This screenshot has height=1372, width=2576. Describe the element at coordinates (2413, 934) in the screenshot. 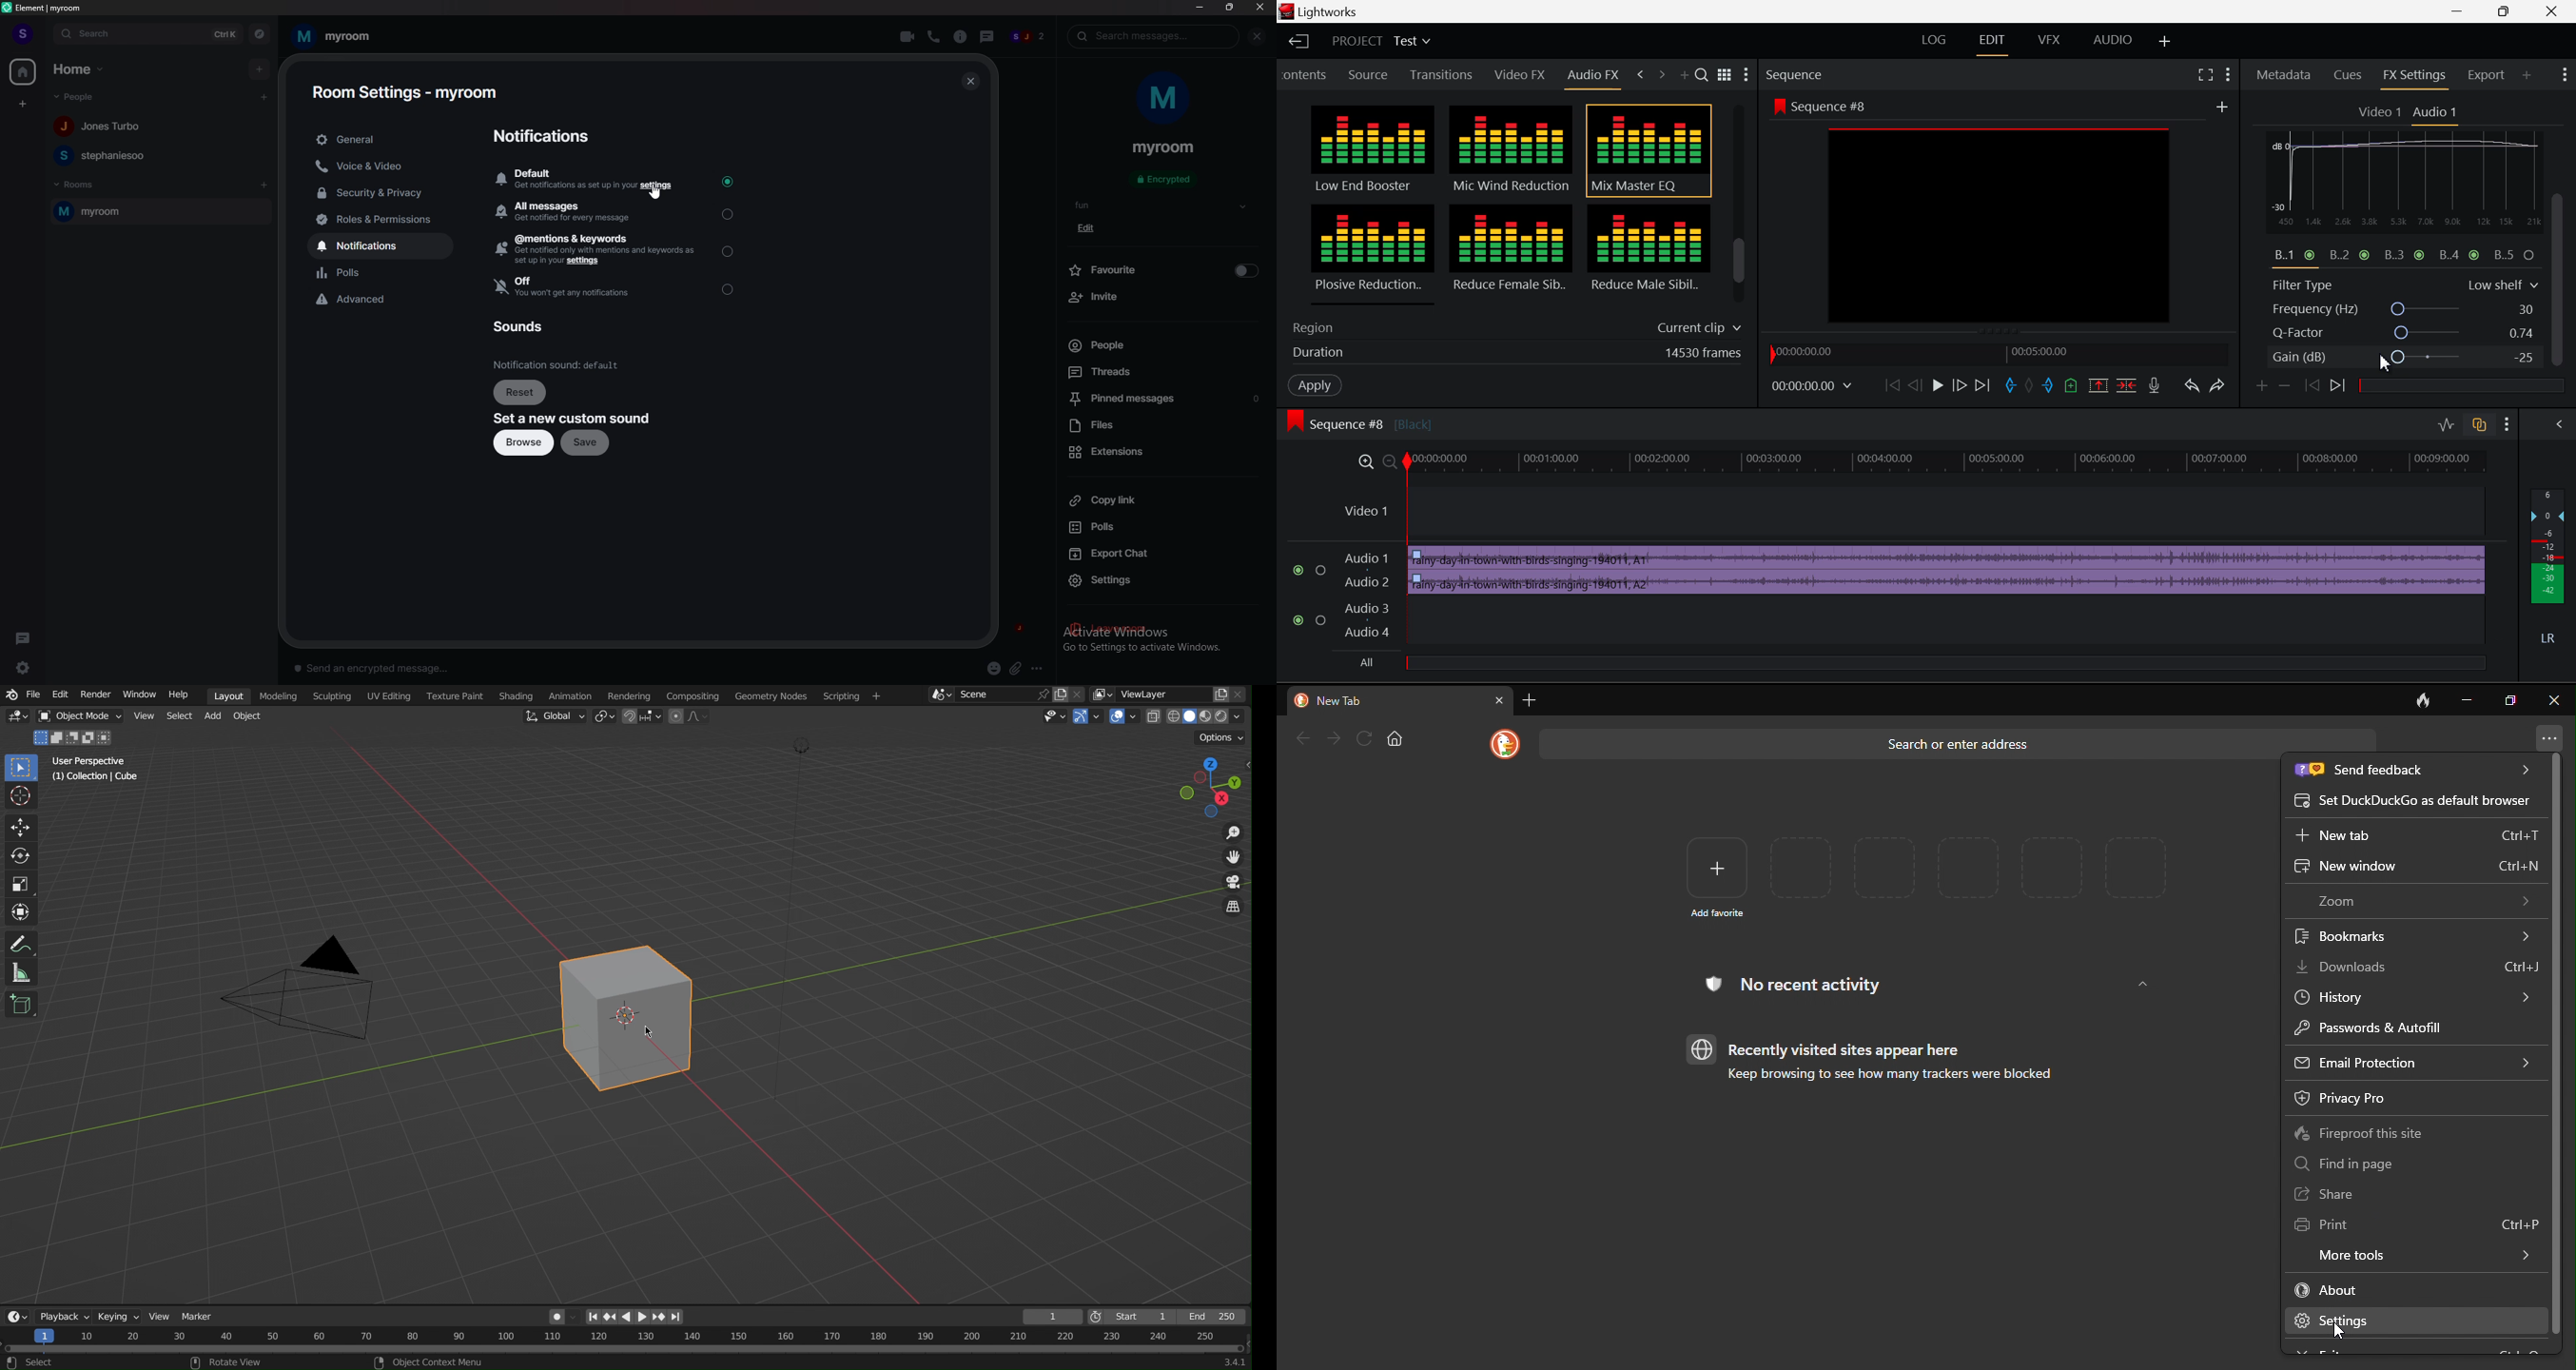

I see `bookmarks` at that location.